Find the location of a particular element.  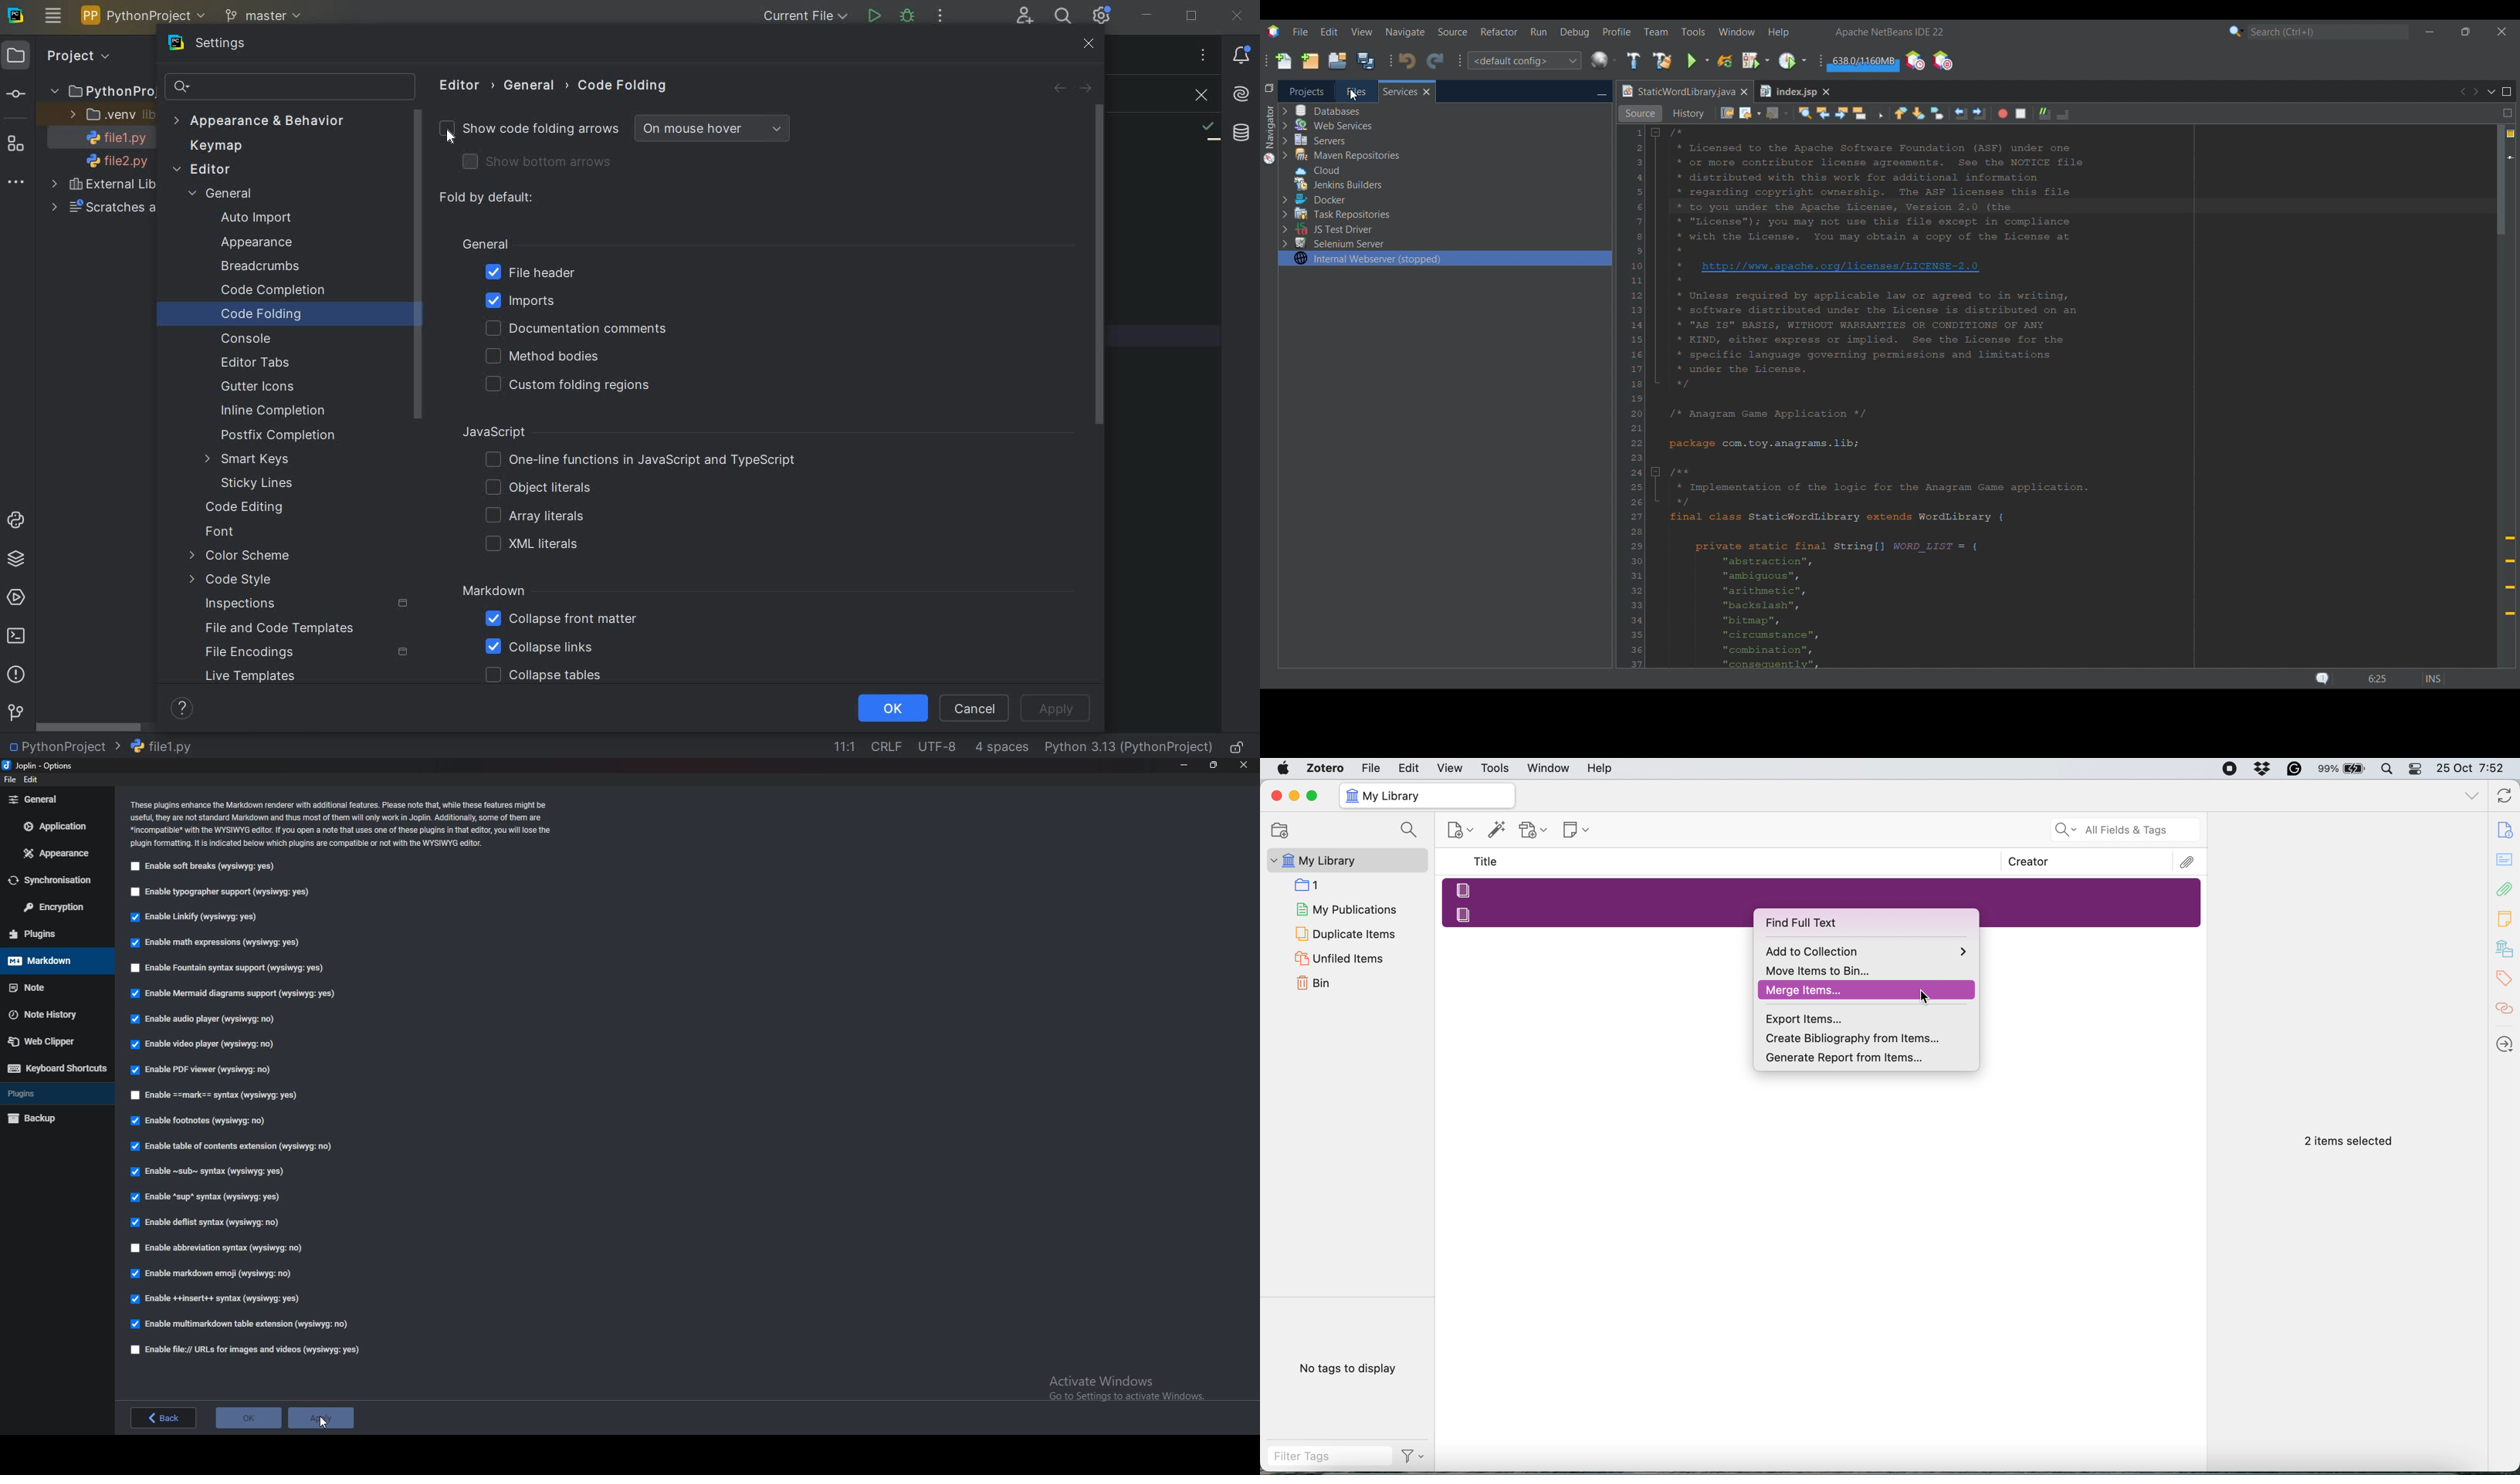

Back options is located at coordinates (1750, 114).